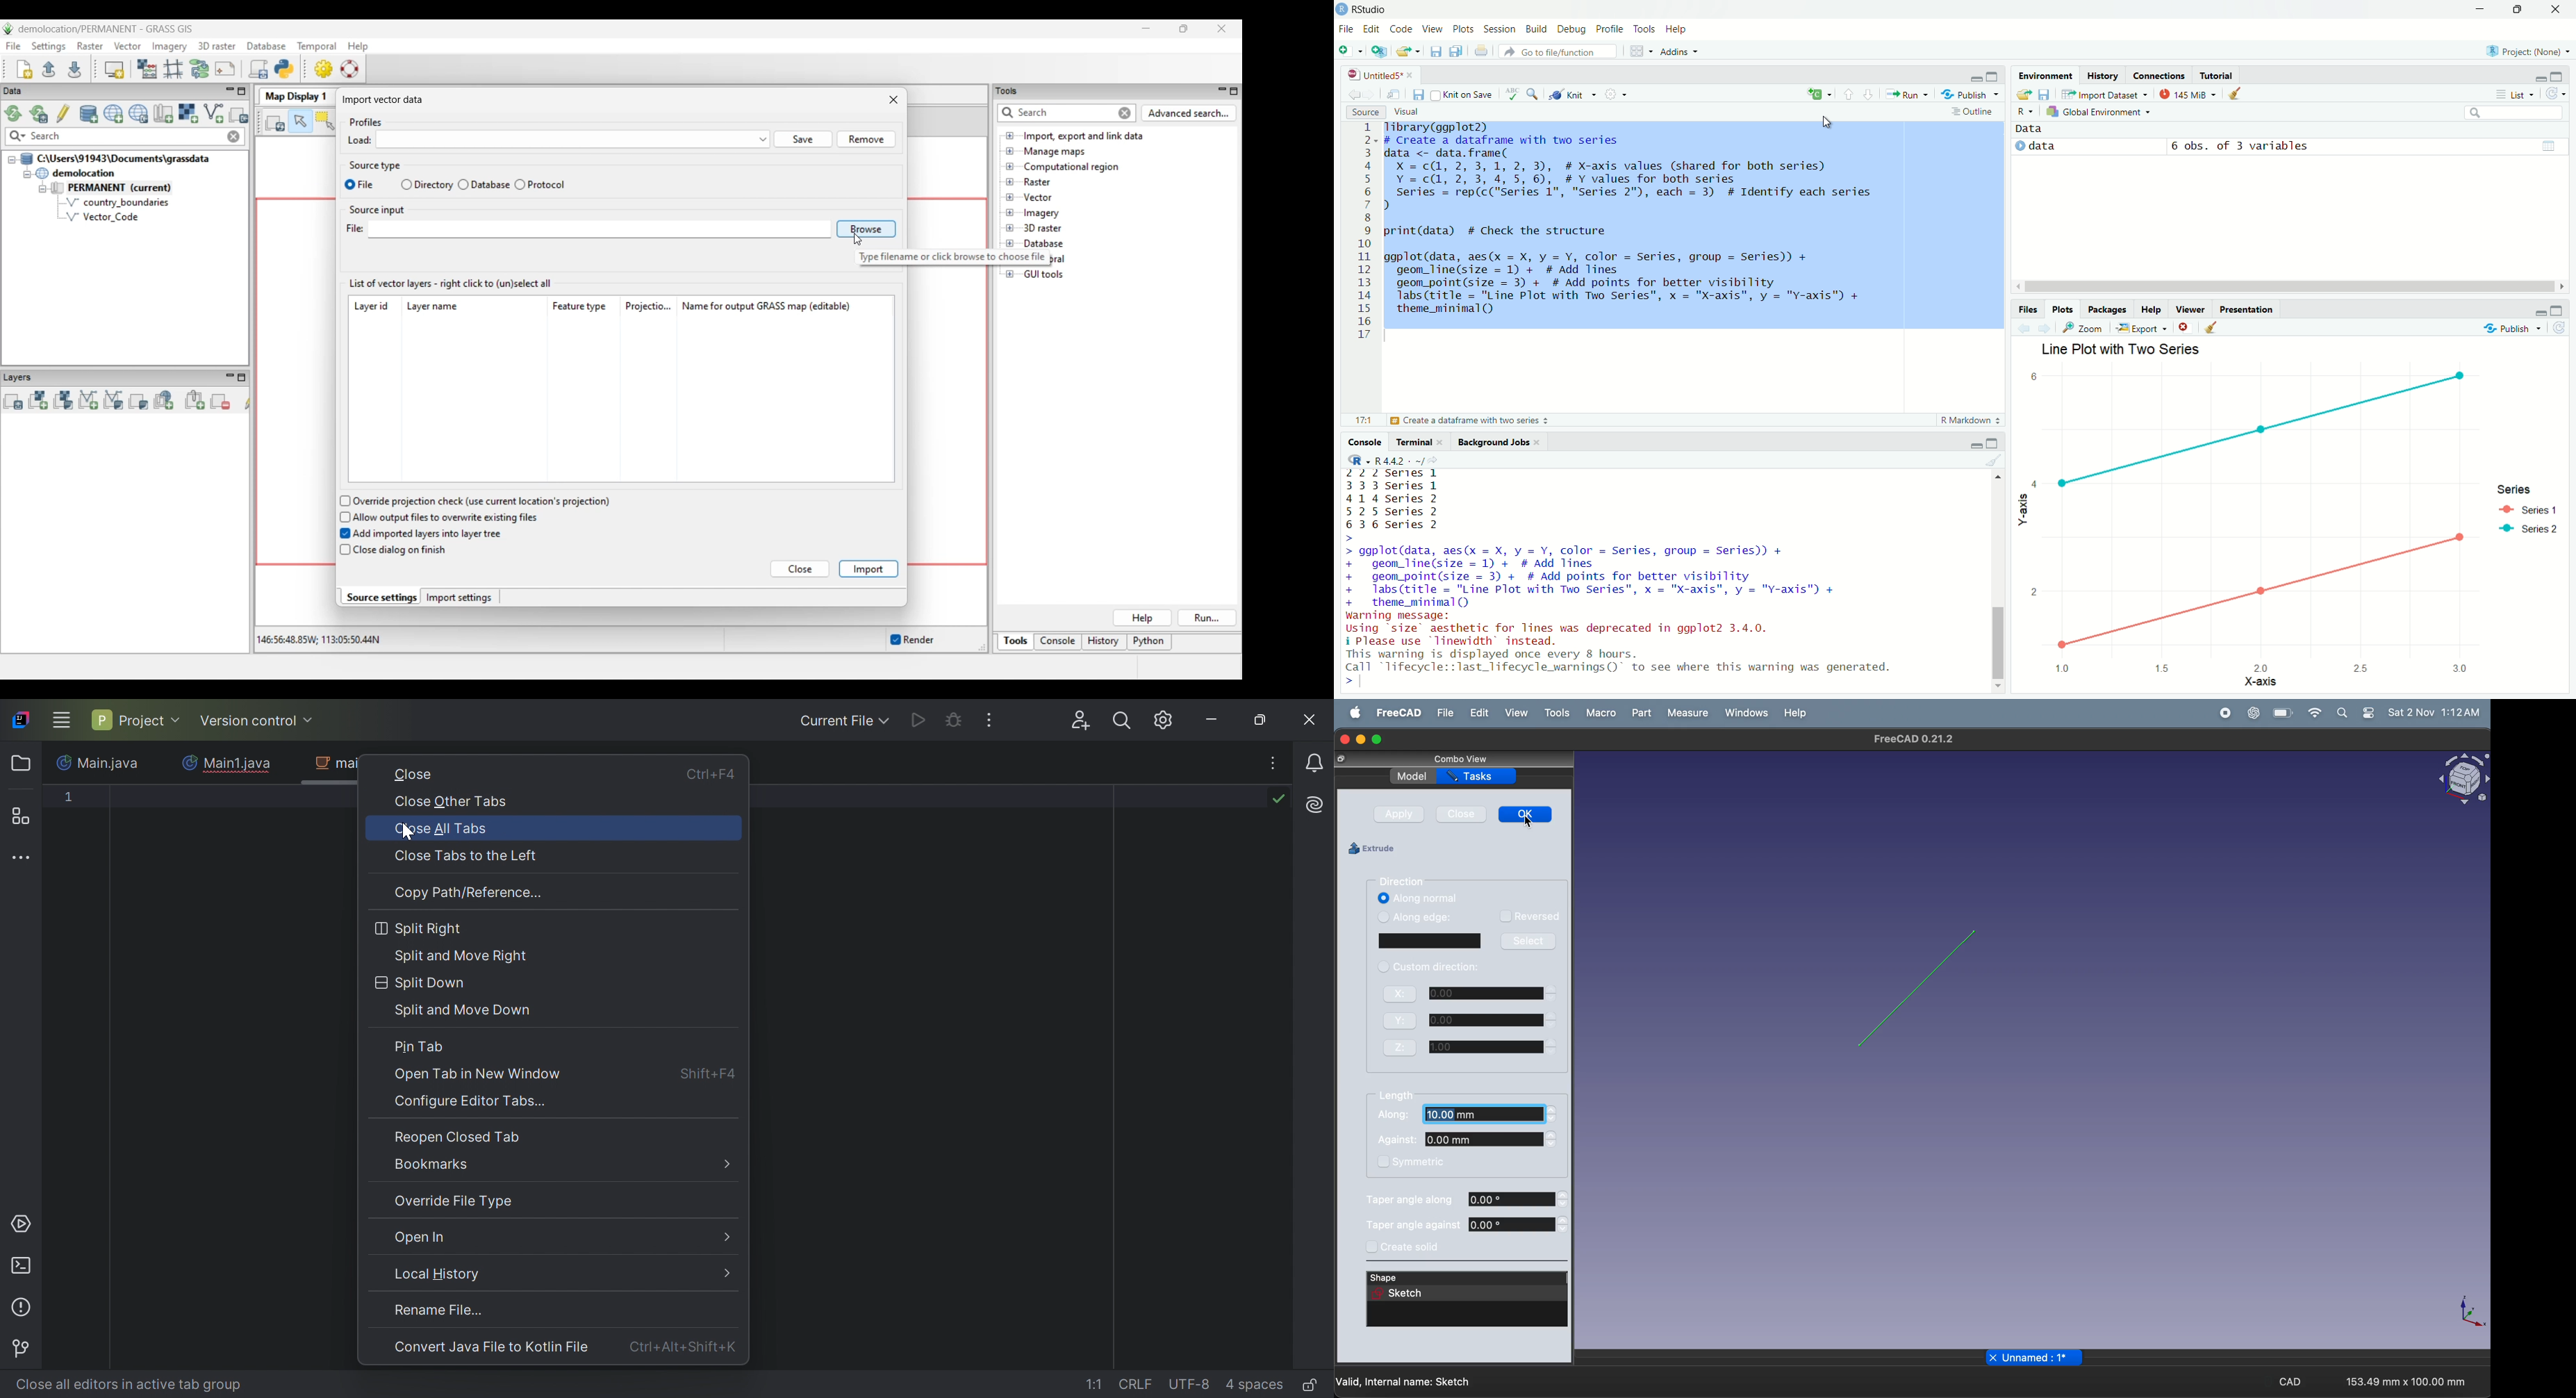  Describe the element at coordinates (1511, 94) in the screenshot. I see `ABC` at that location.